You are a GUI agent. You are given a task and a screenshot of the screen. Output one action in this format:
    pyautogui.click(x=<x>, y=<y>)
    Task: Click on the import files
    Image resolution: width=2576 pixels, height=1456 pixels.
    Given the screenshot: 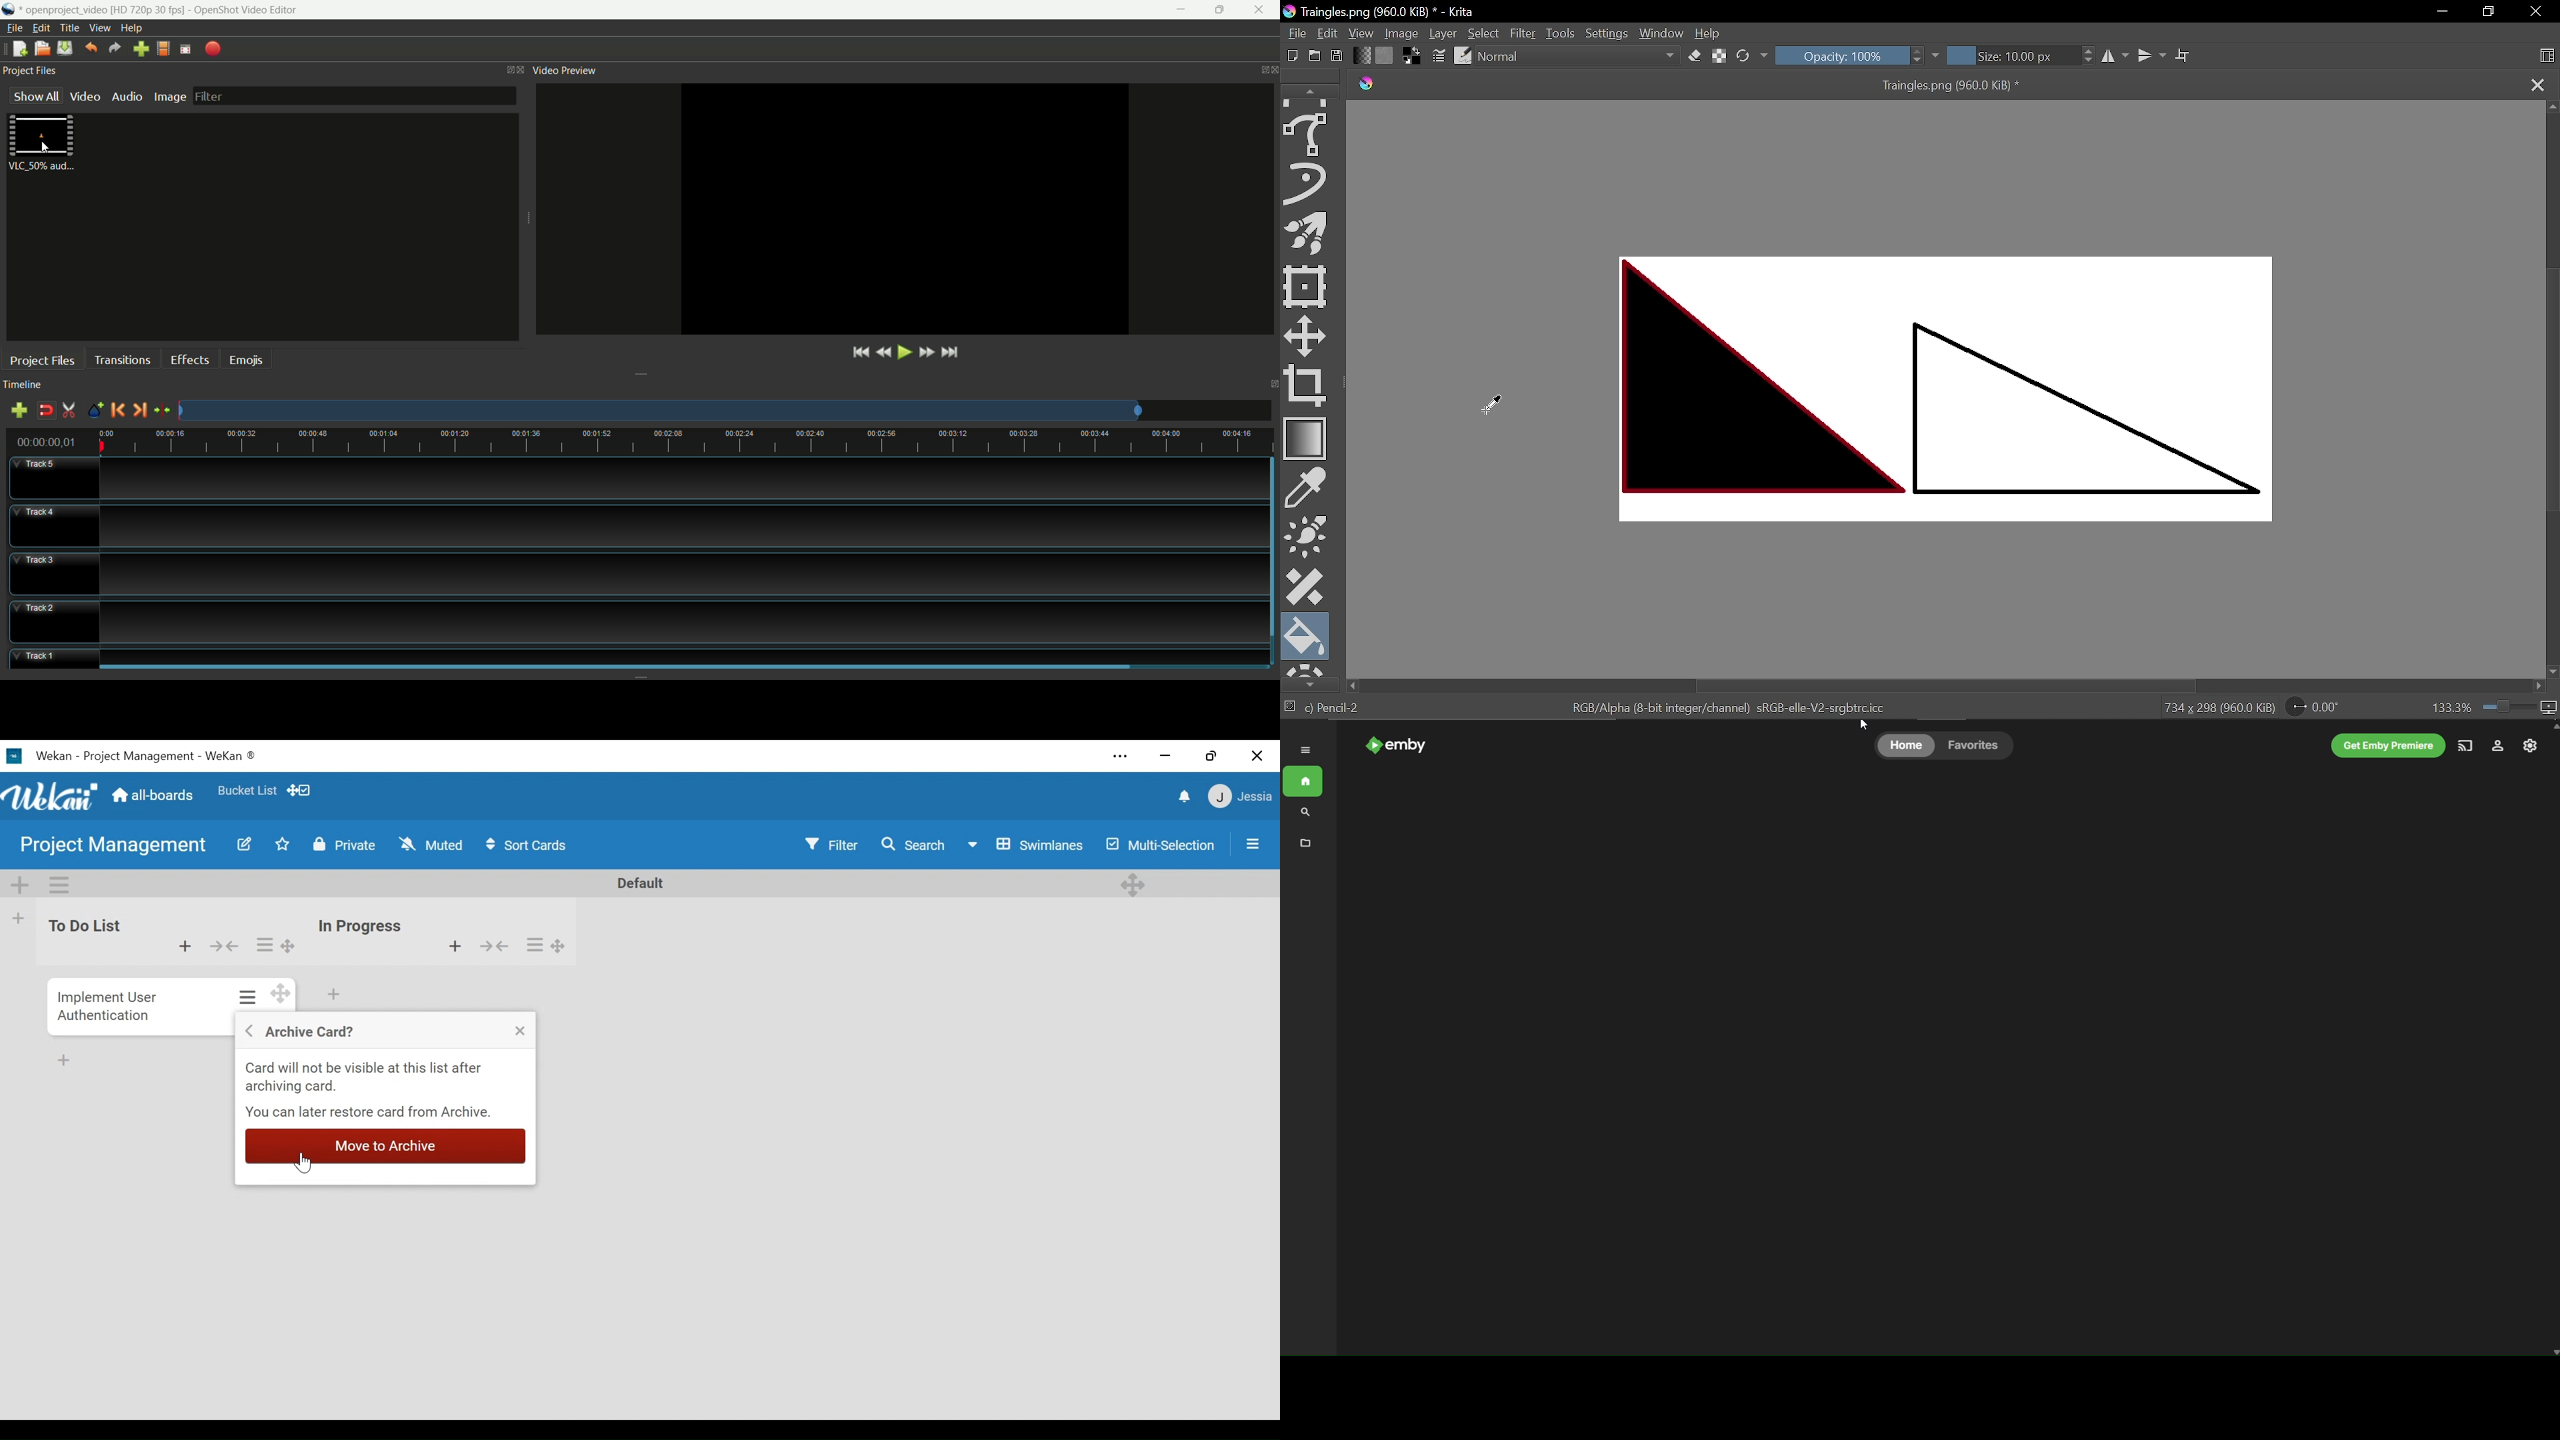 What is the action you would take?
    pyautogui.click(x=141, y=49)
    